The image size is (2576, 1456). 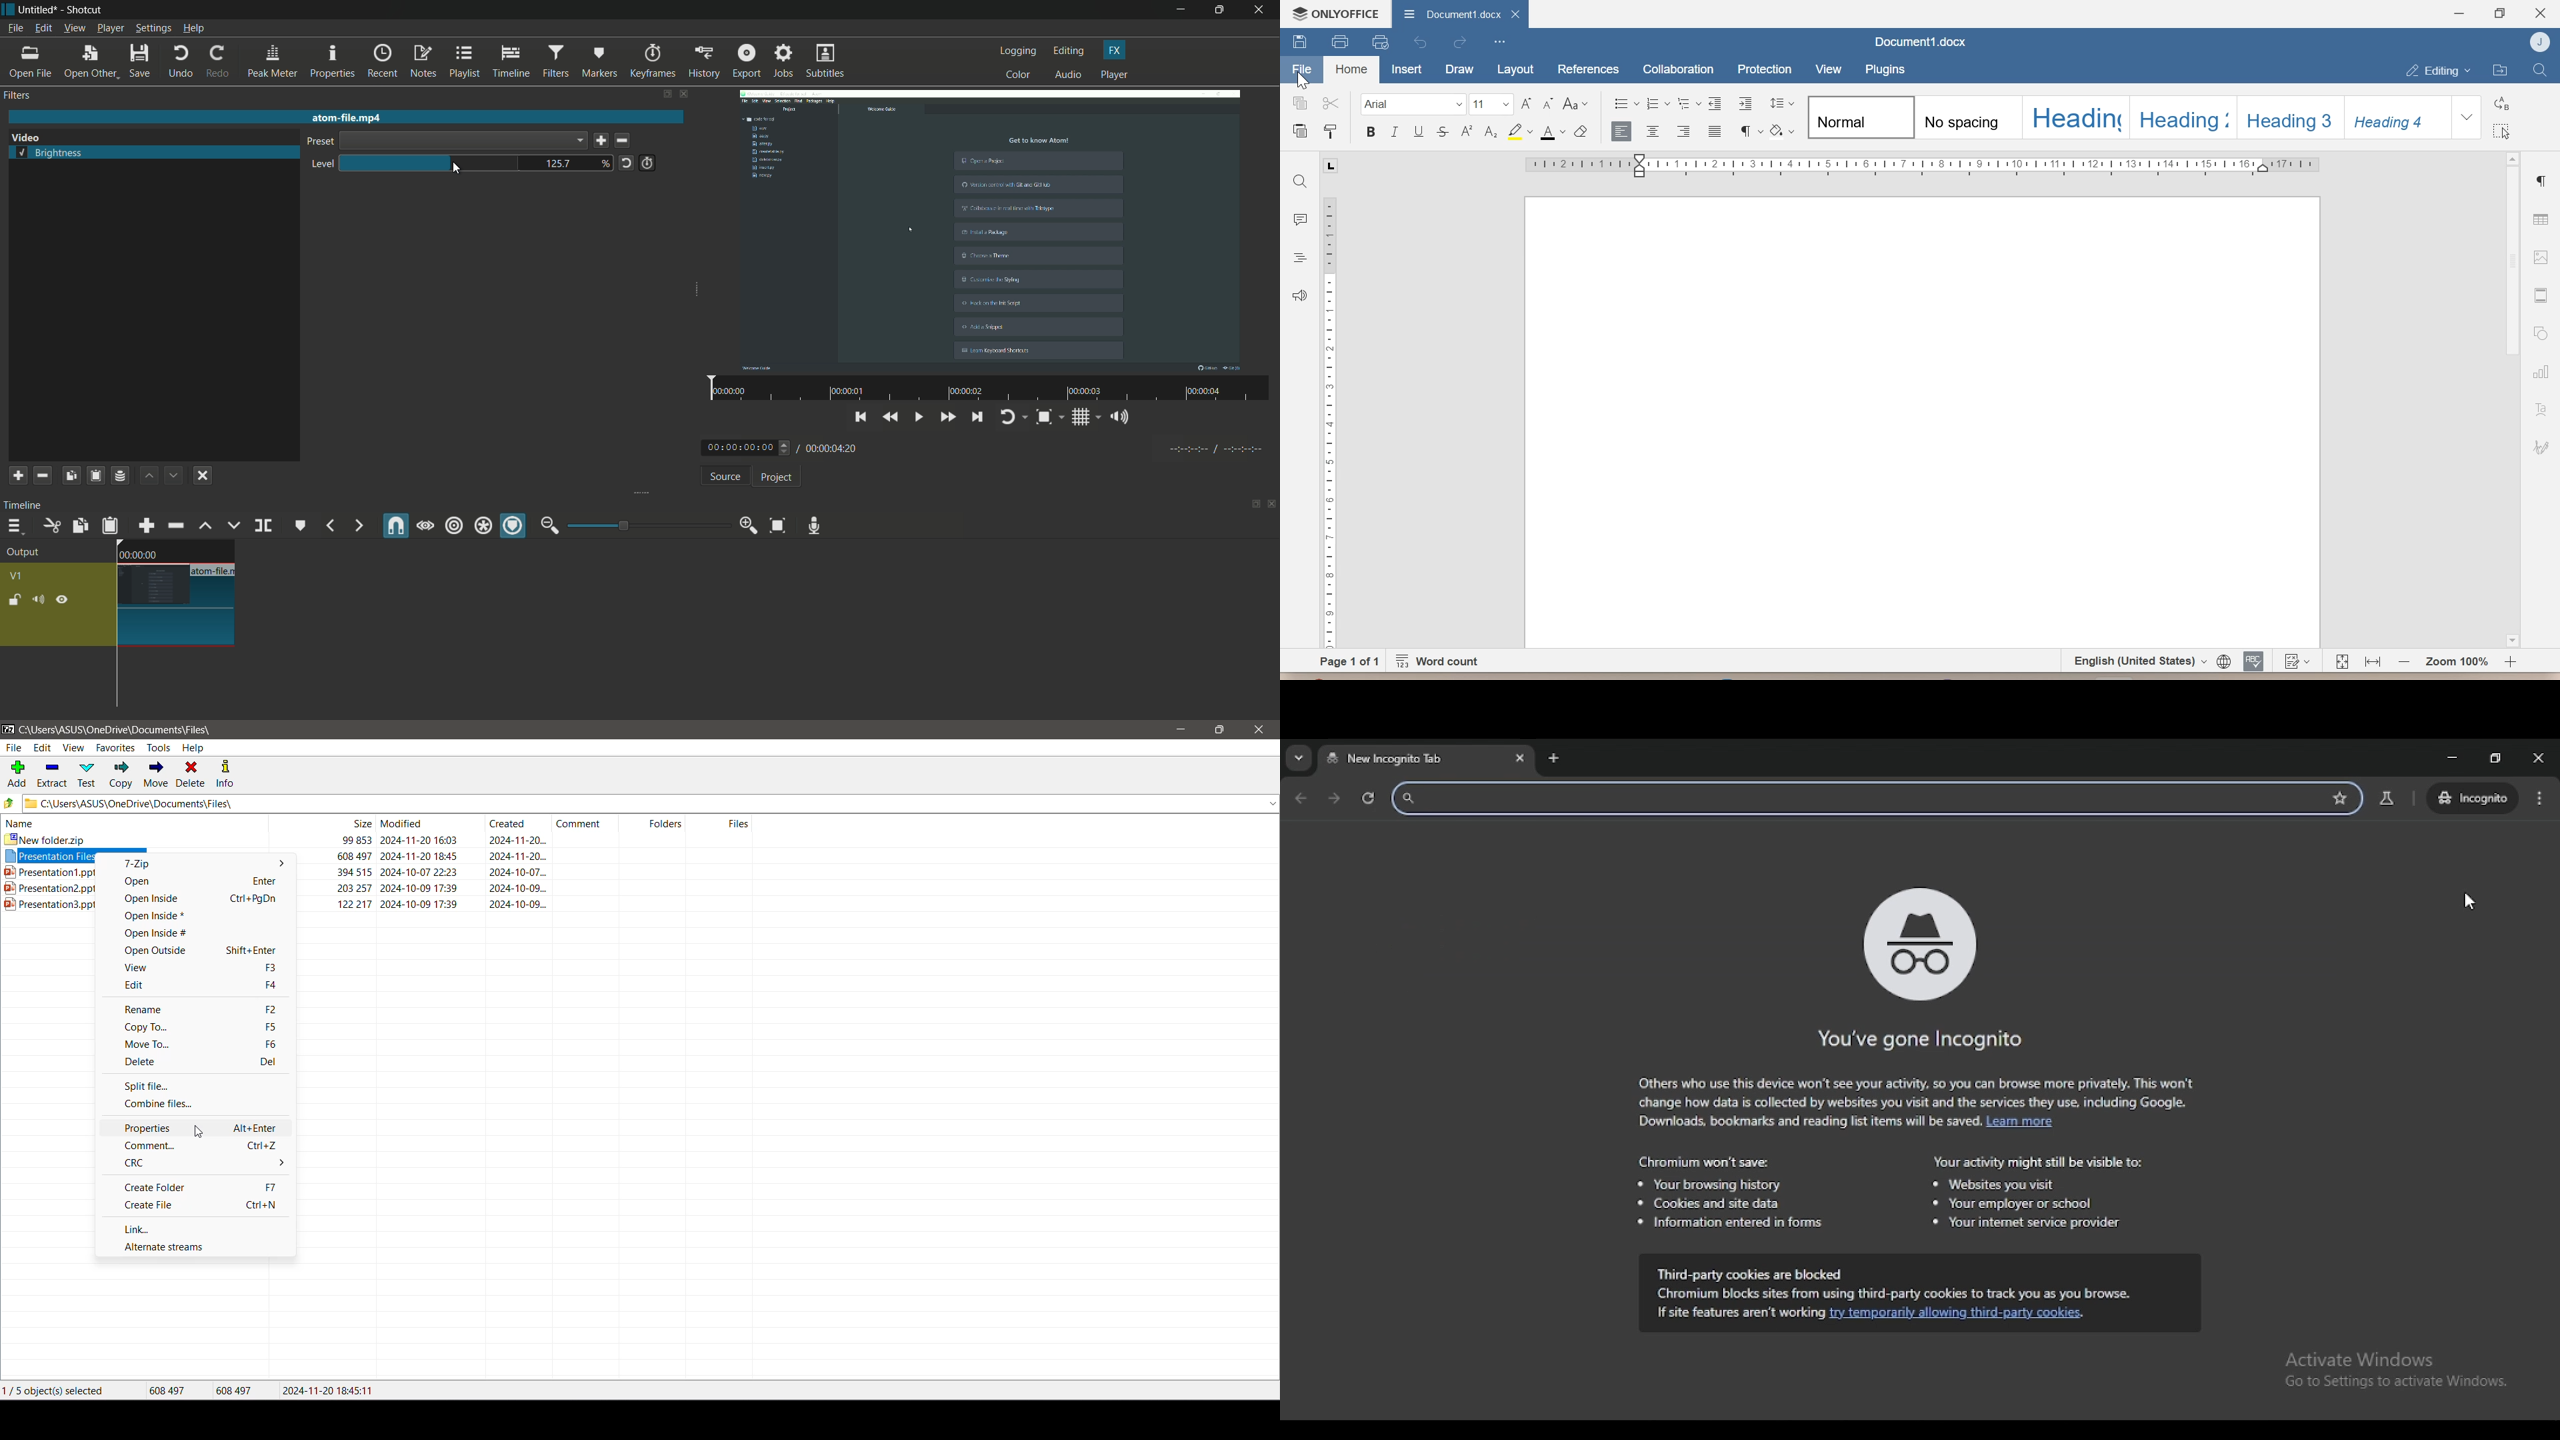 What do you see at coordinates (145, 525) in the screenshot?
I see `append` at bounding box center [145, 525].